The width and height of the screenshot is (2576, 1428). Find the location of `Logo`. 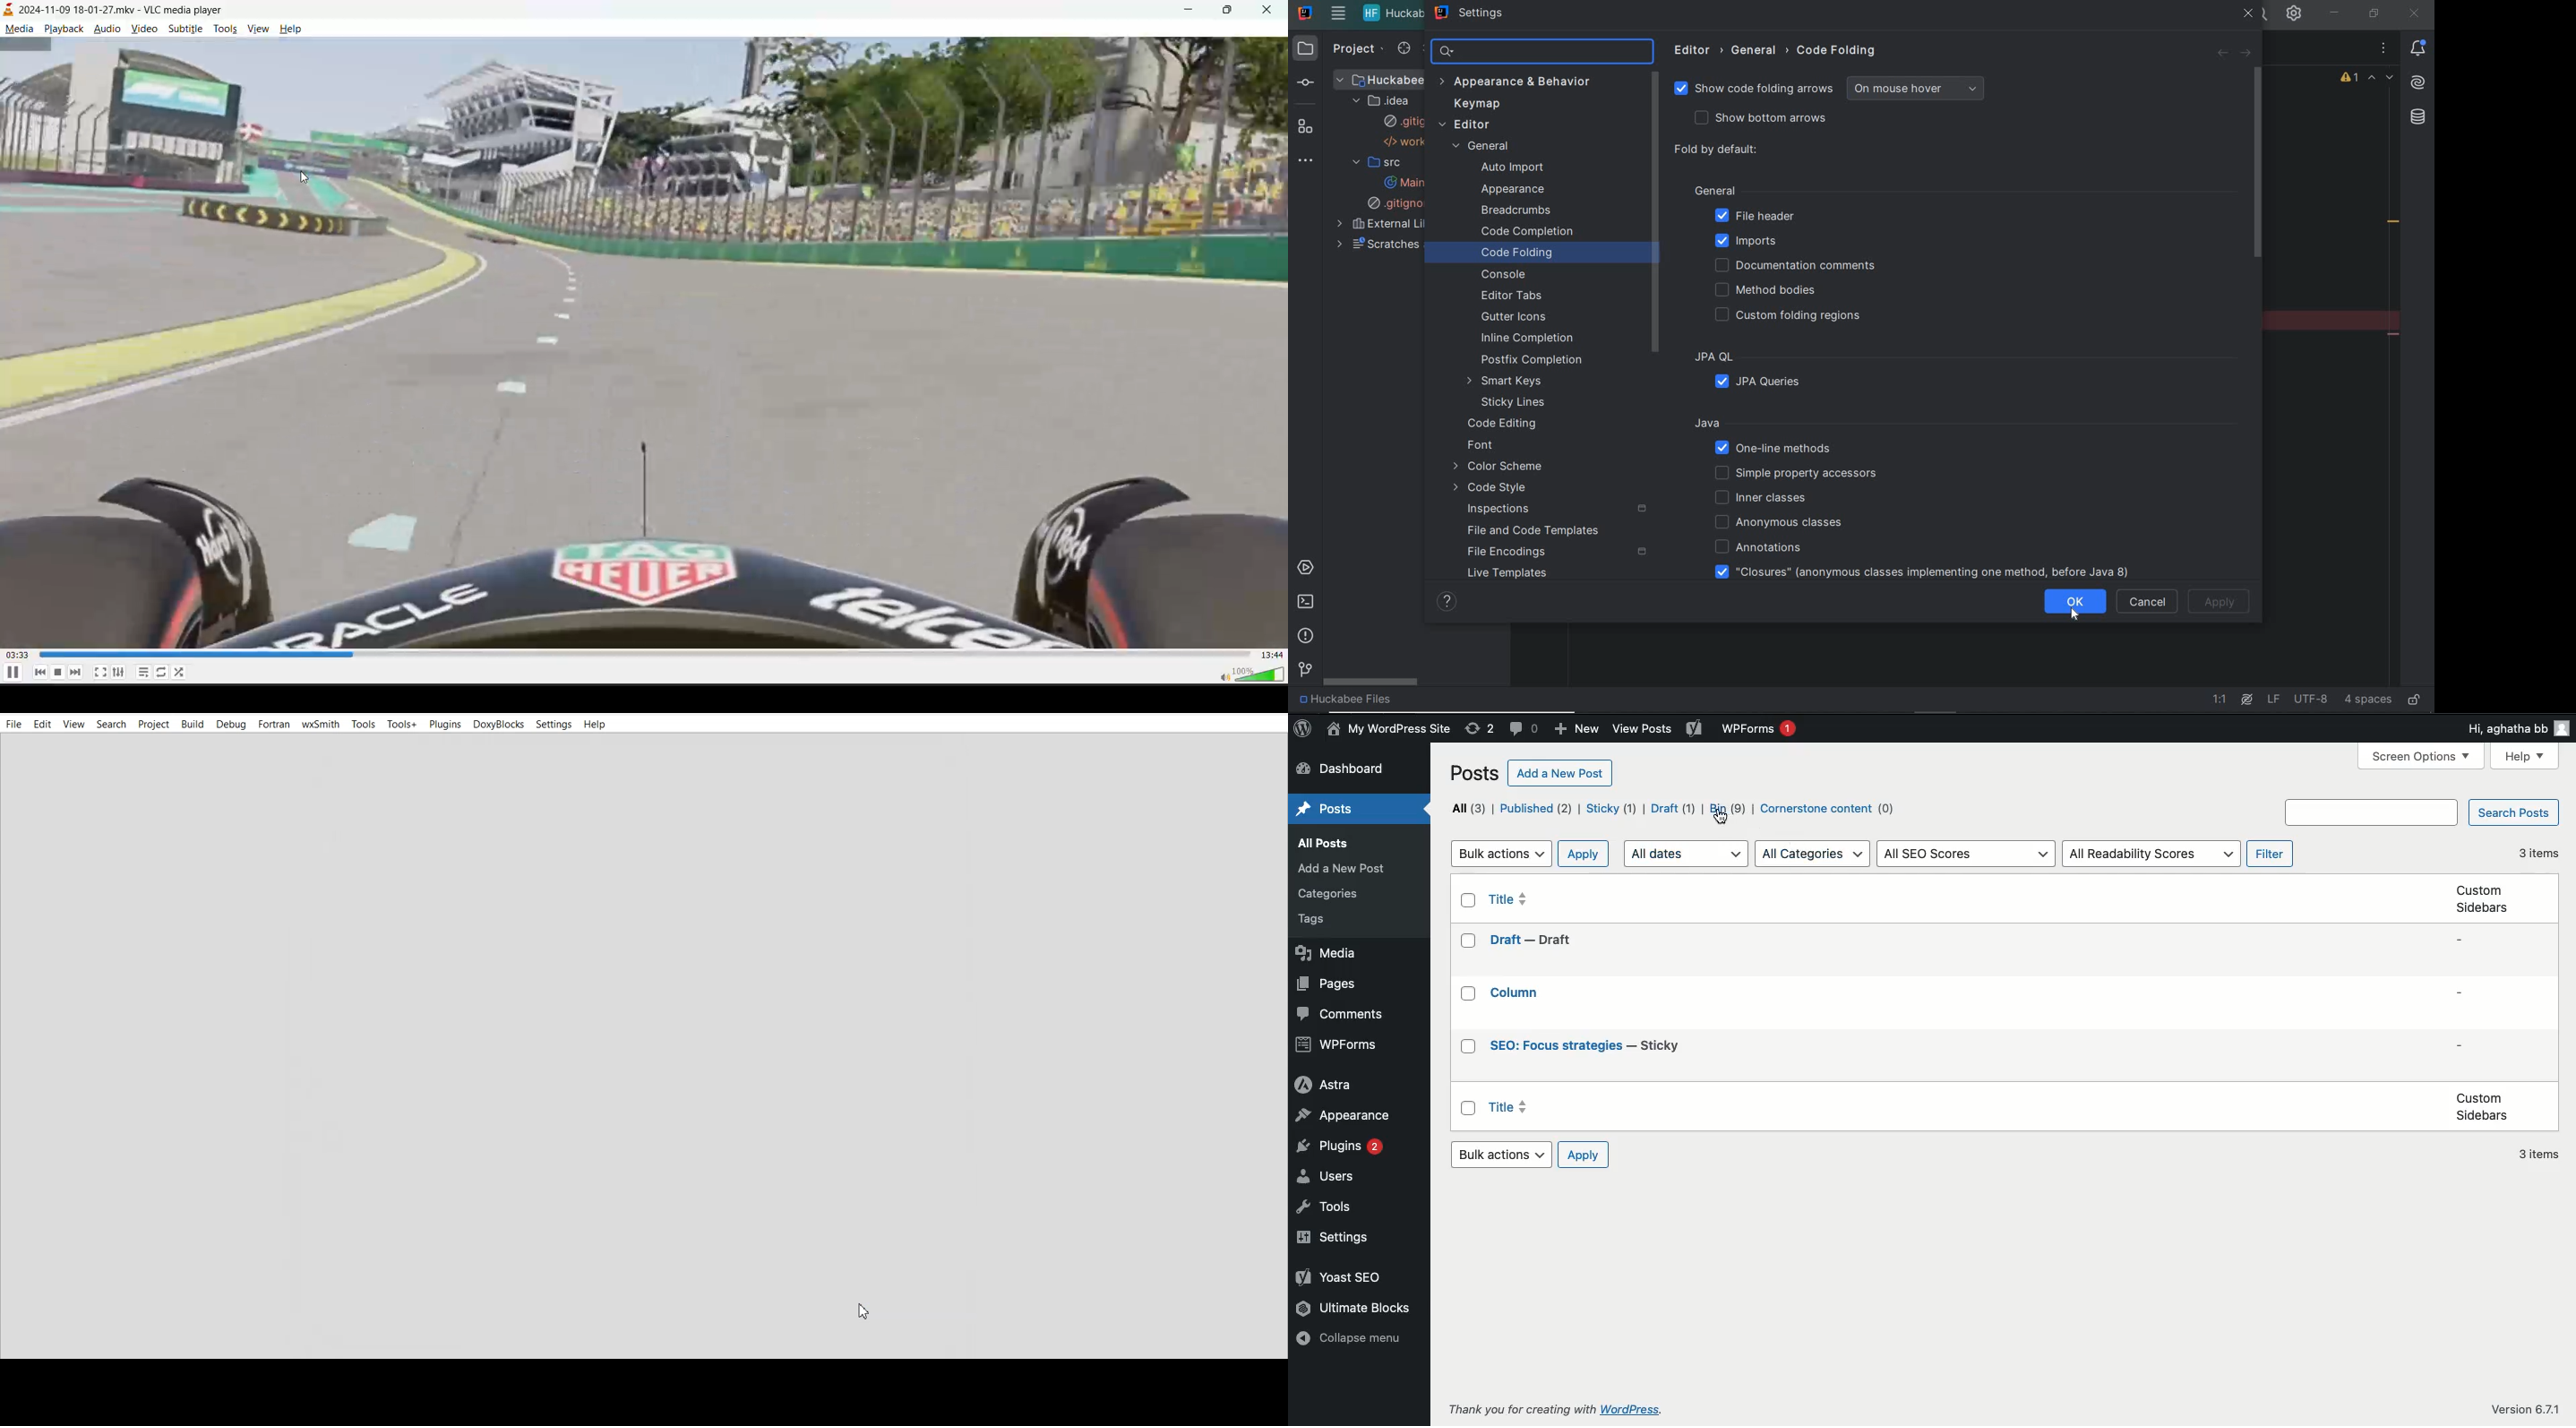

Logo is located at coordinates (1305, 730).